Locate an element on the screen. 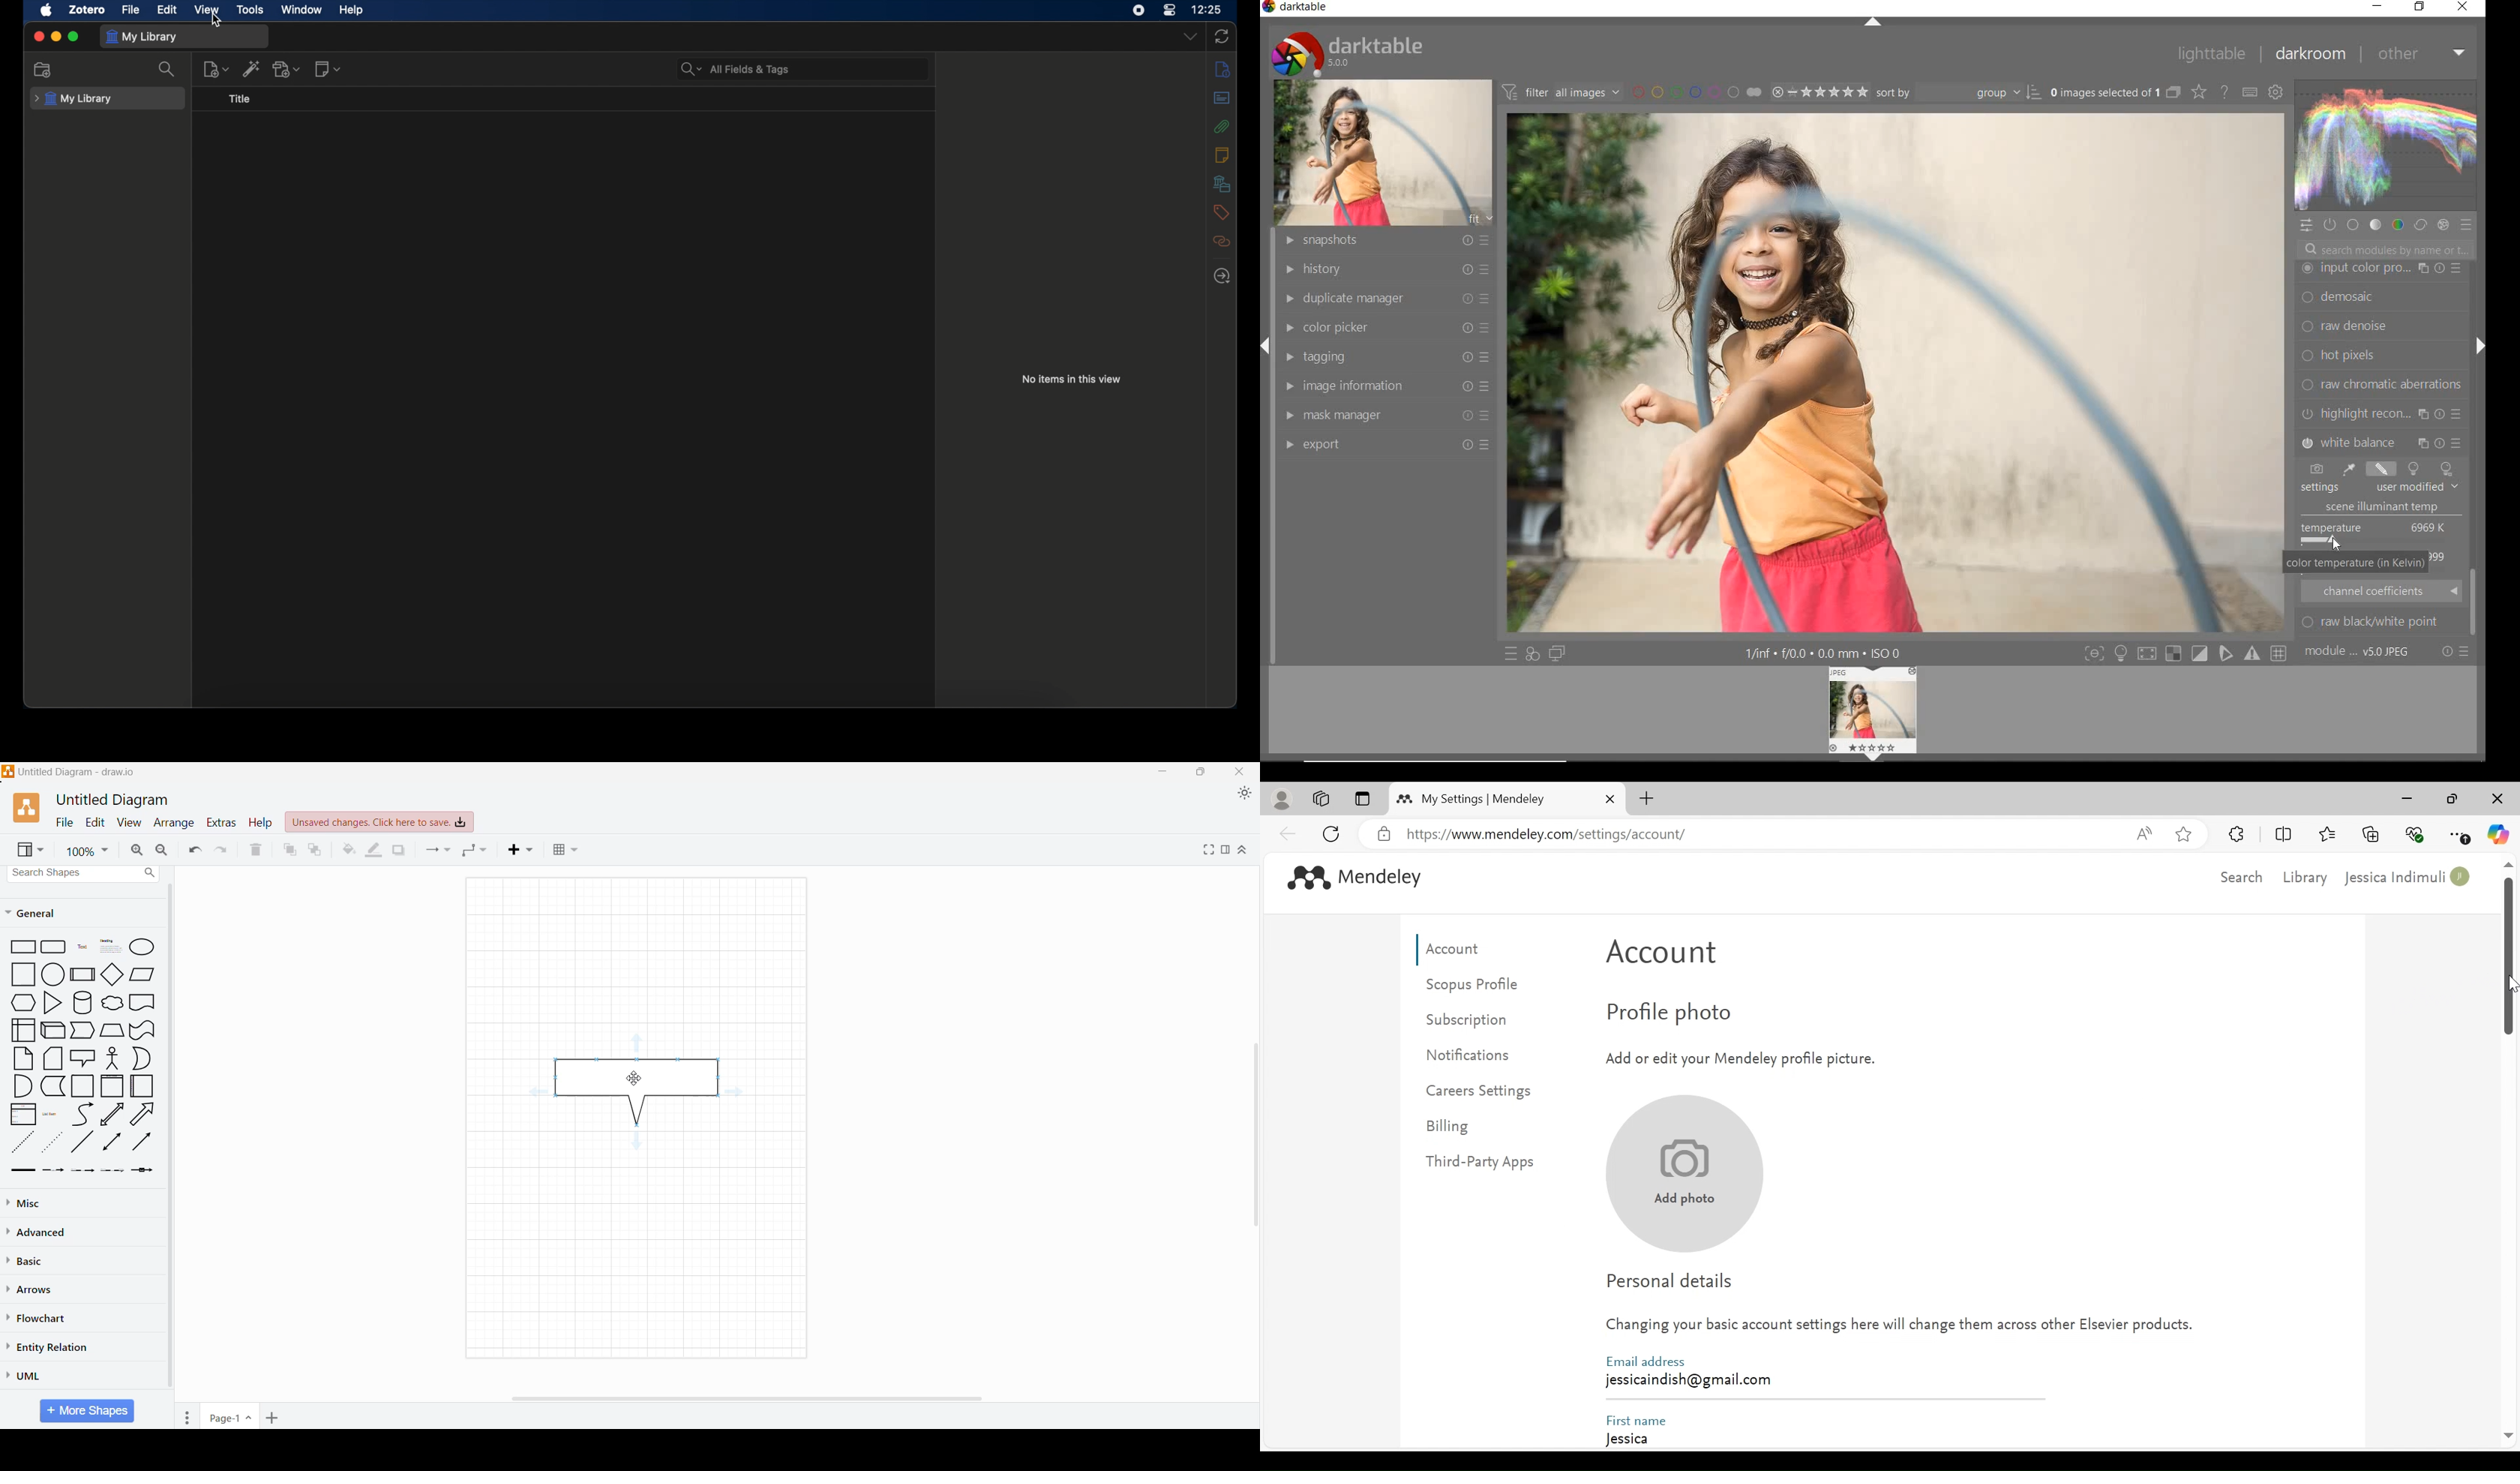 This screenshot has width=2520, height=1484. zotero is located at coordinates (87, 10).